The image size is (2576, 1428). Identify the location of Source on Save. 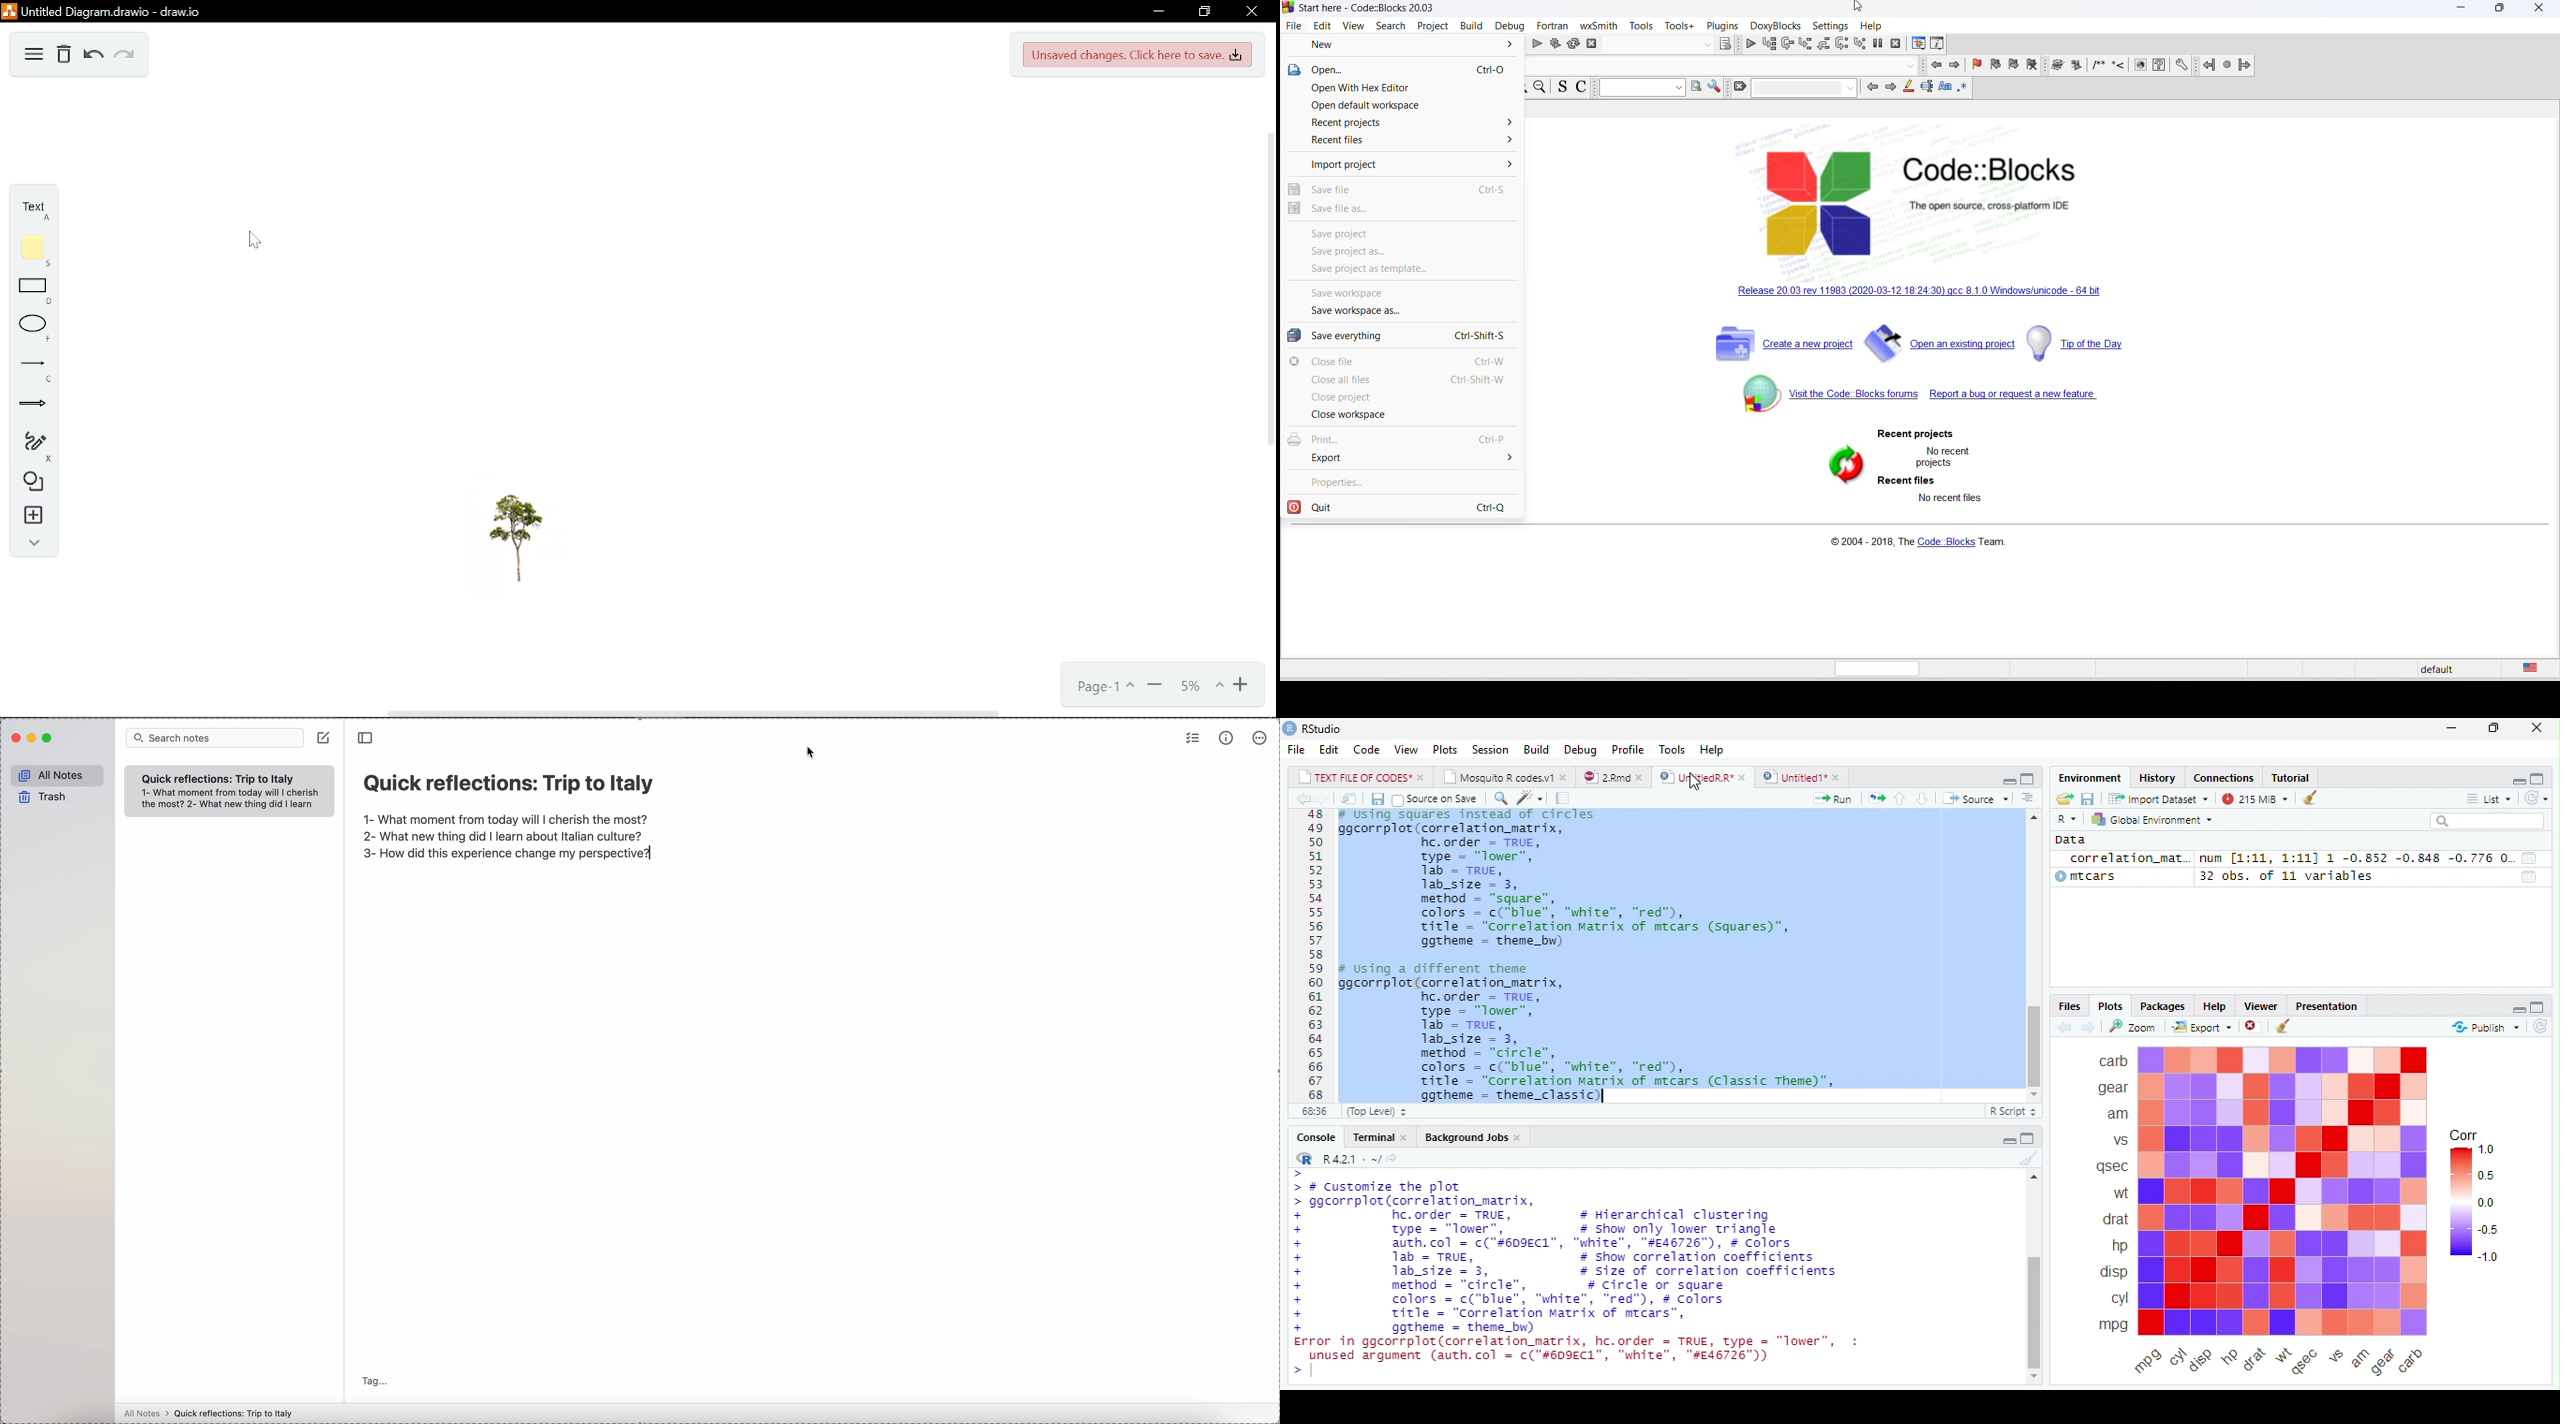
(1436, 800).